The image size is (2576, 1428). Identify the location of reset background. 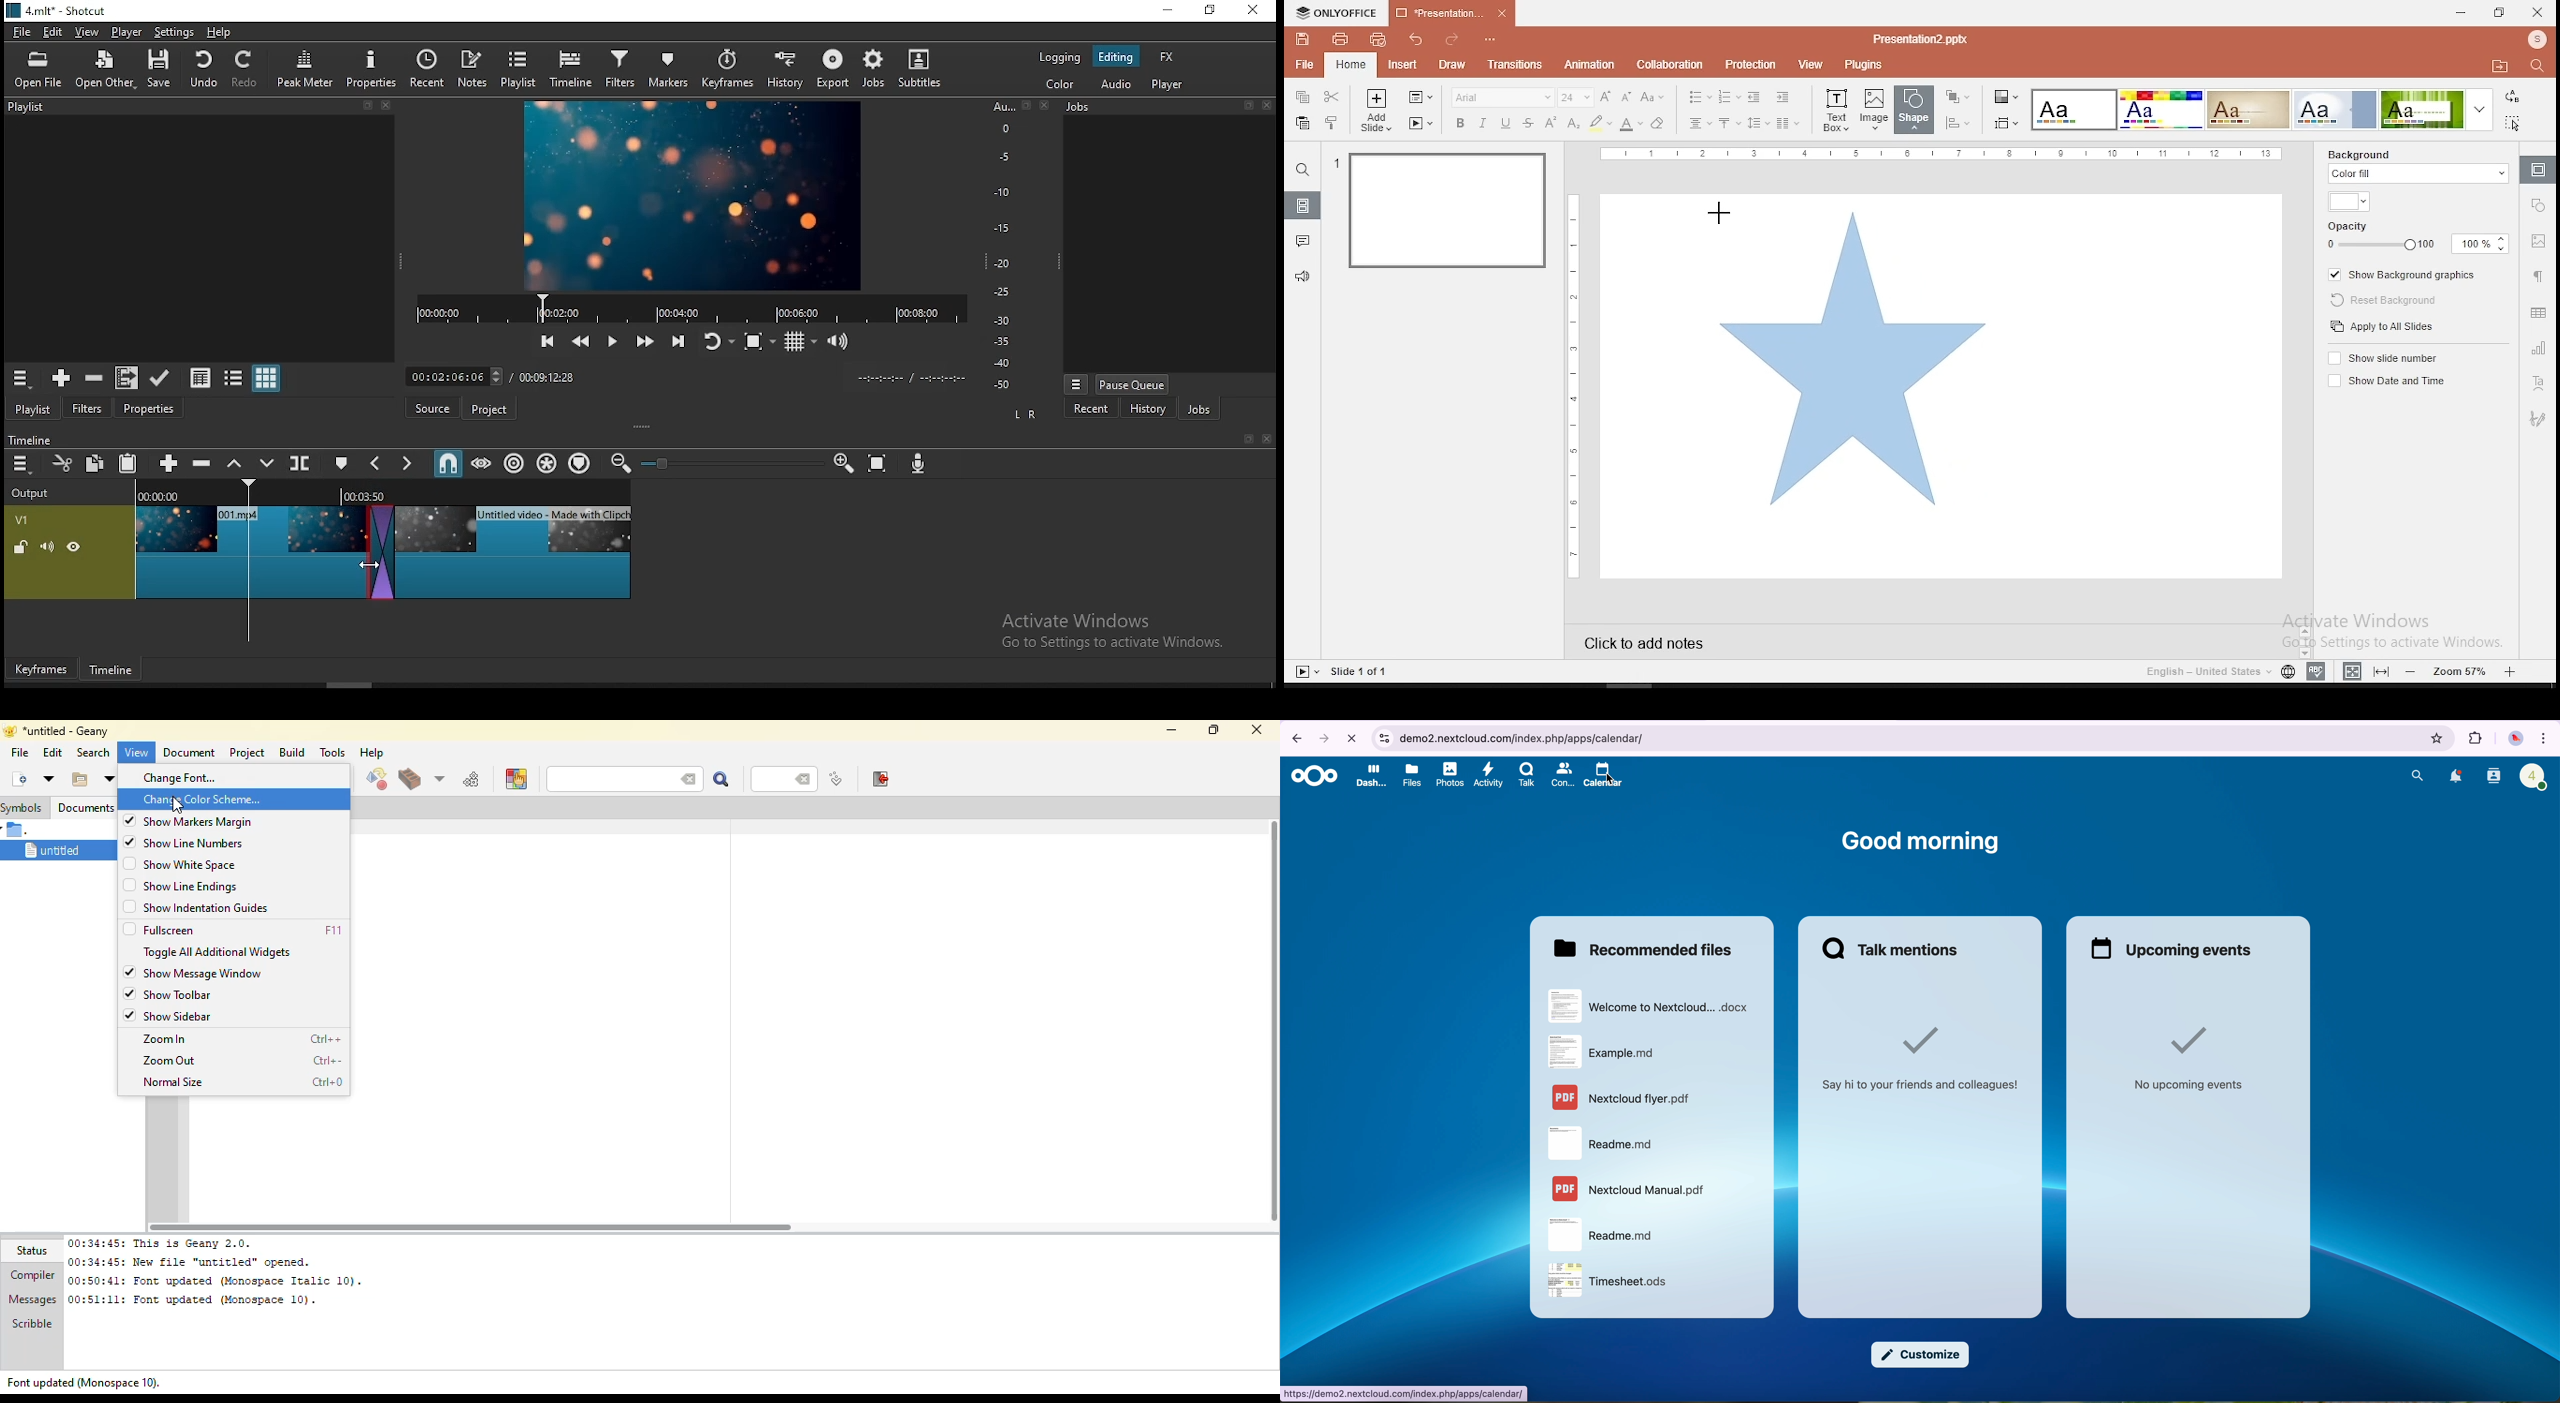
(2378, 297).